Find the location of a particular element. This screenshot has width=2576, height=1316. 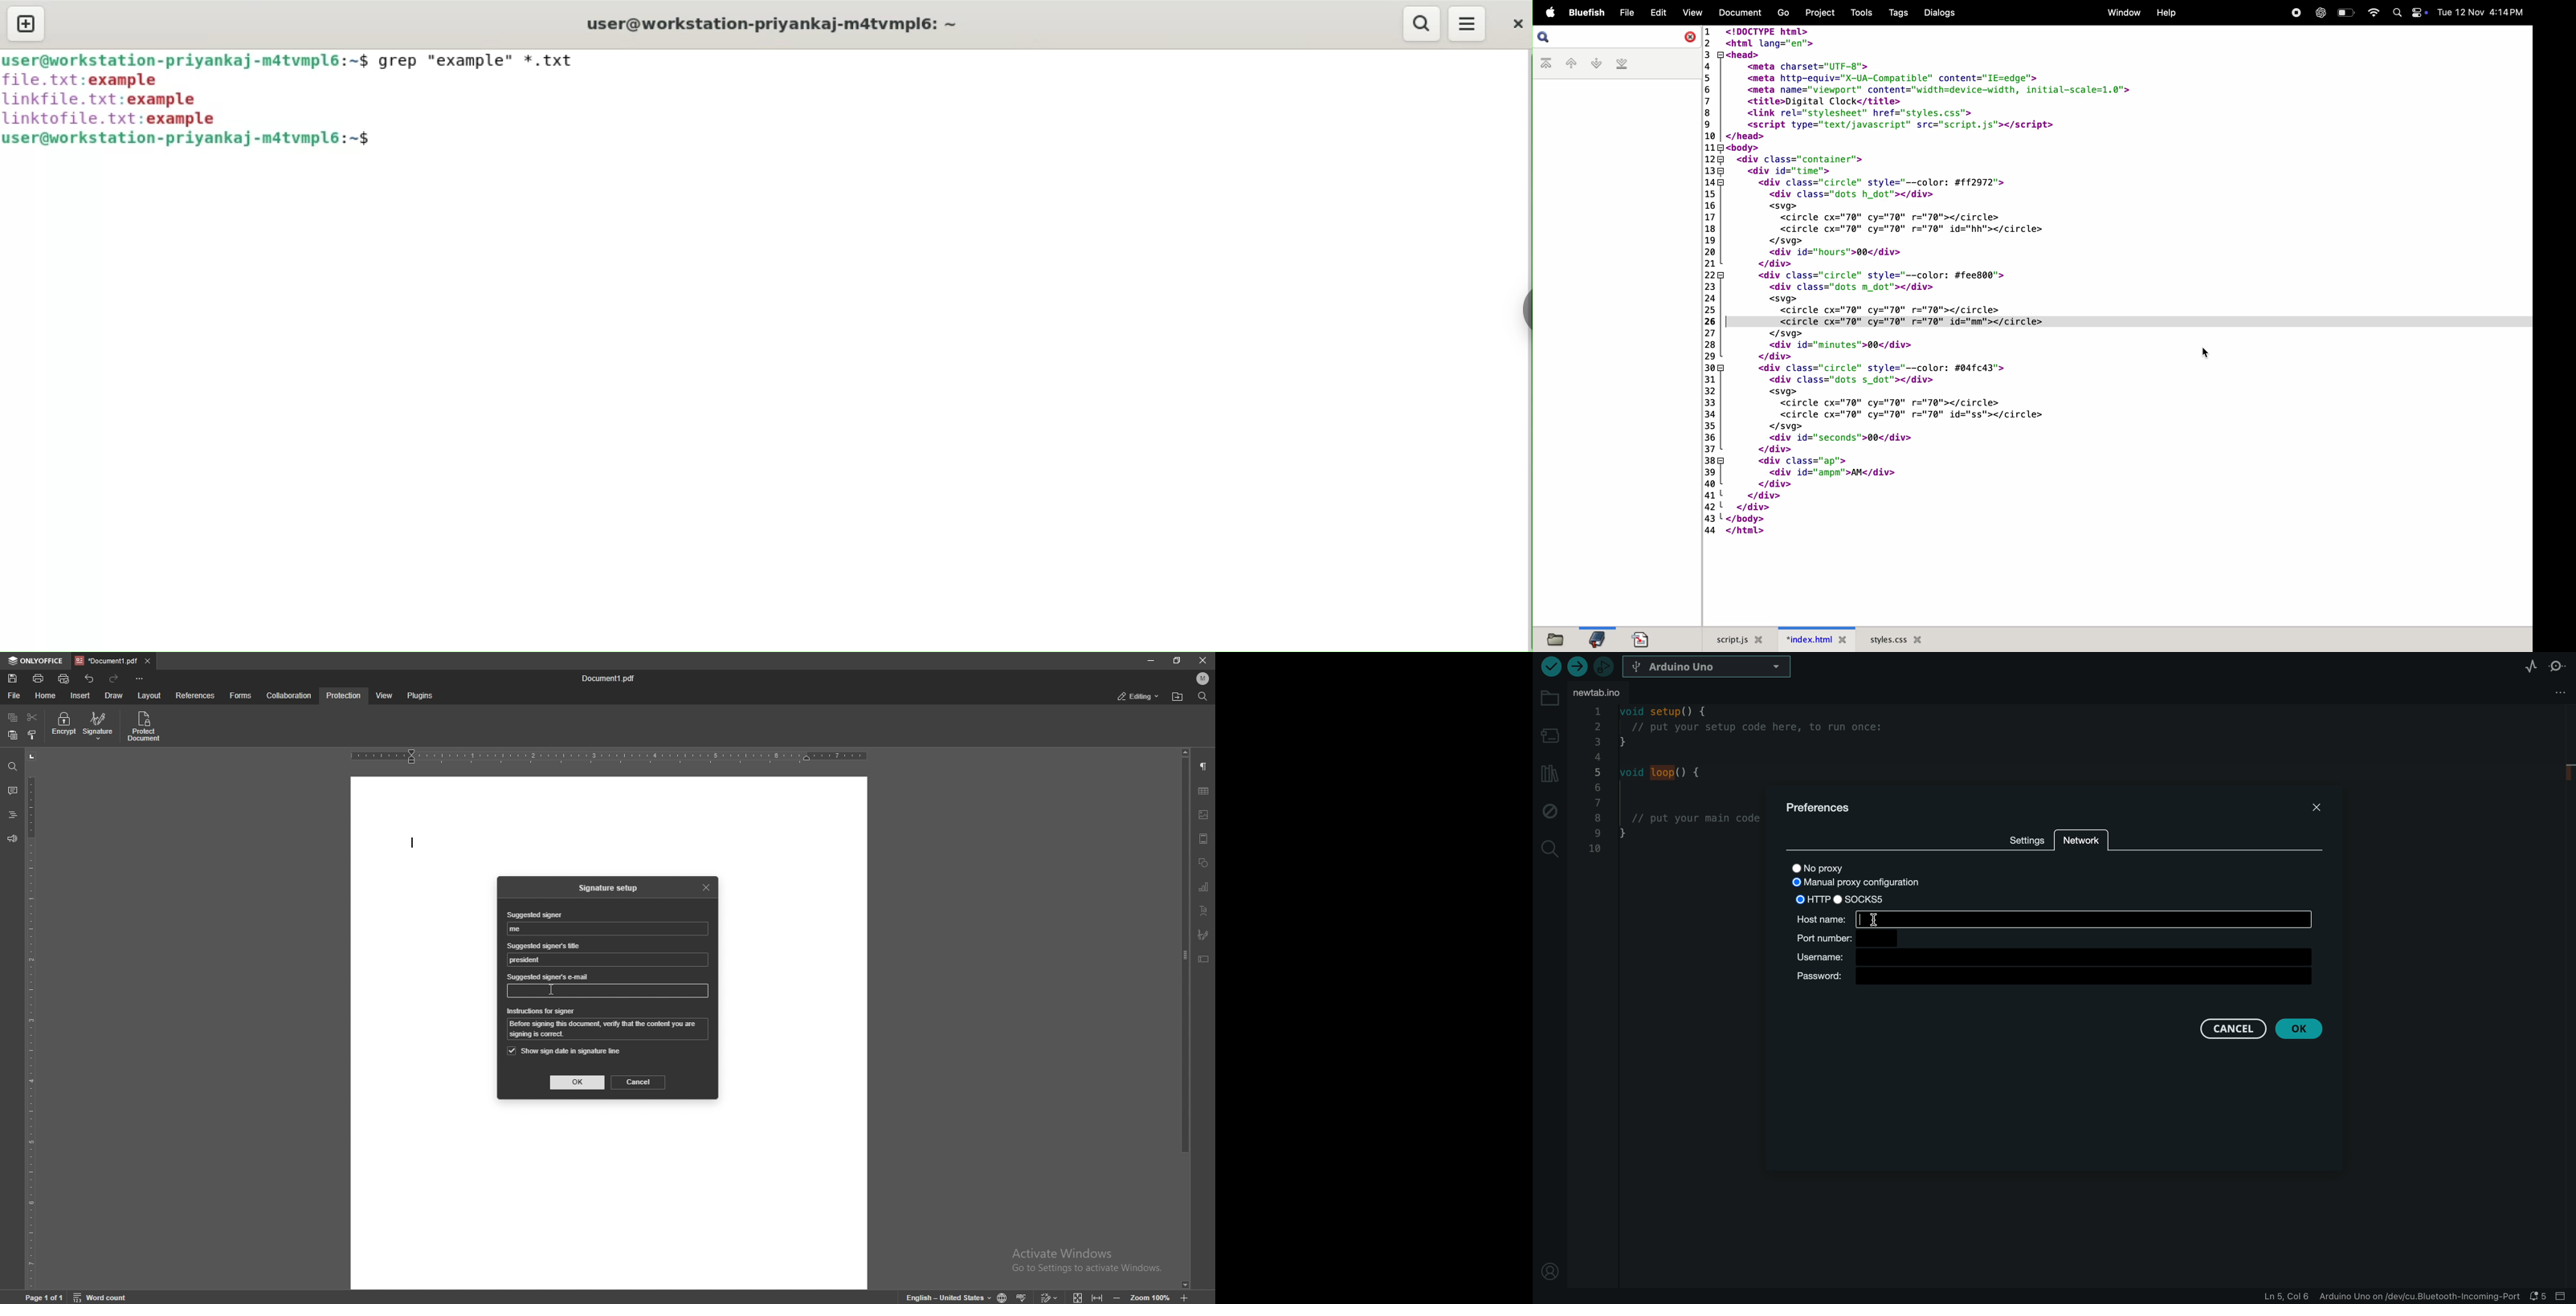

battery is located at coordinates (2346, 12).